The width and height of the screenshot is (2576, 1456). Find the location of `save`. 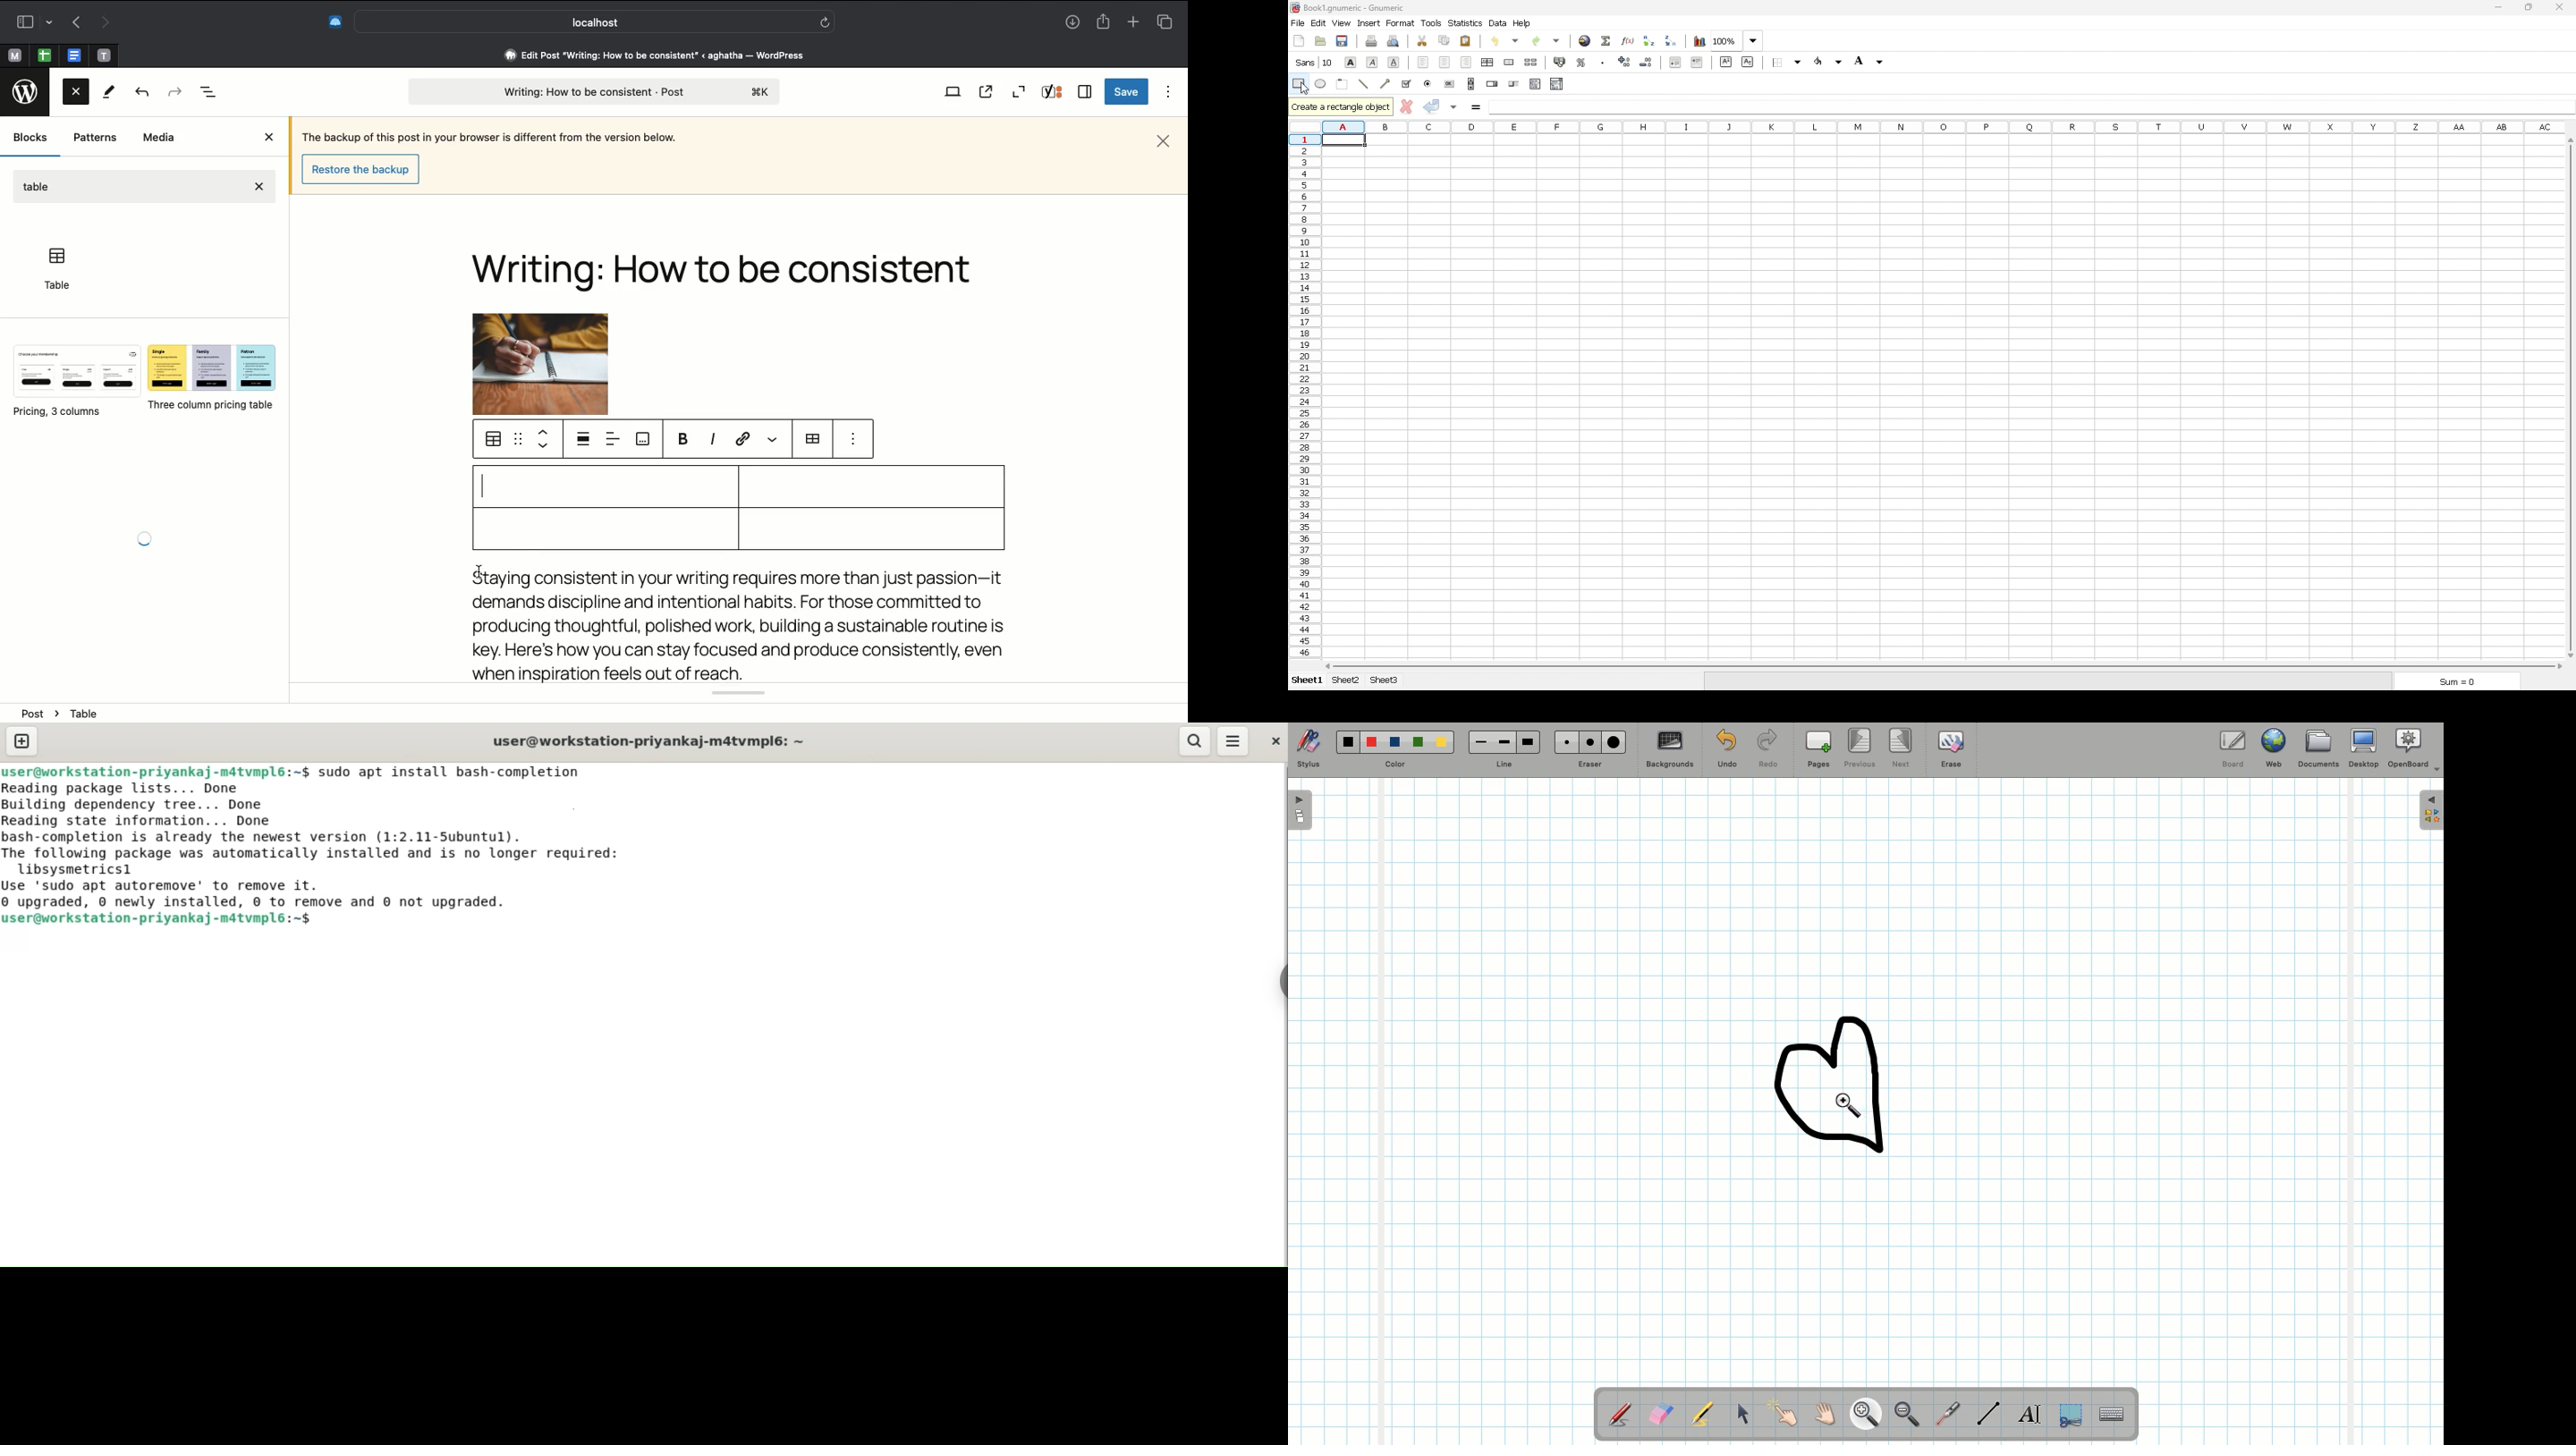

save is located at coordinates (1342, 41).